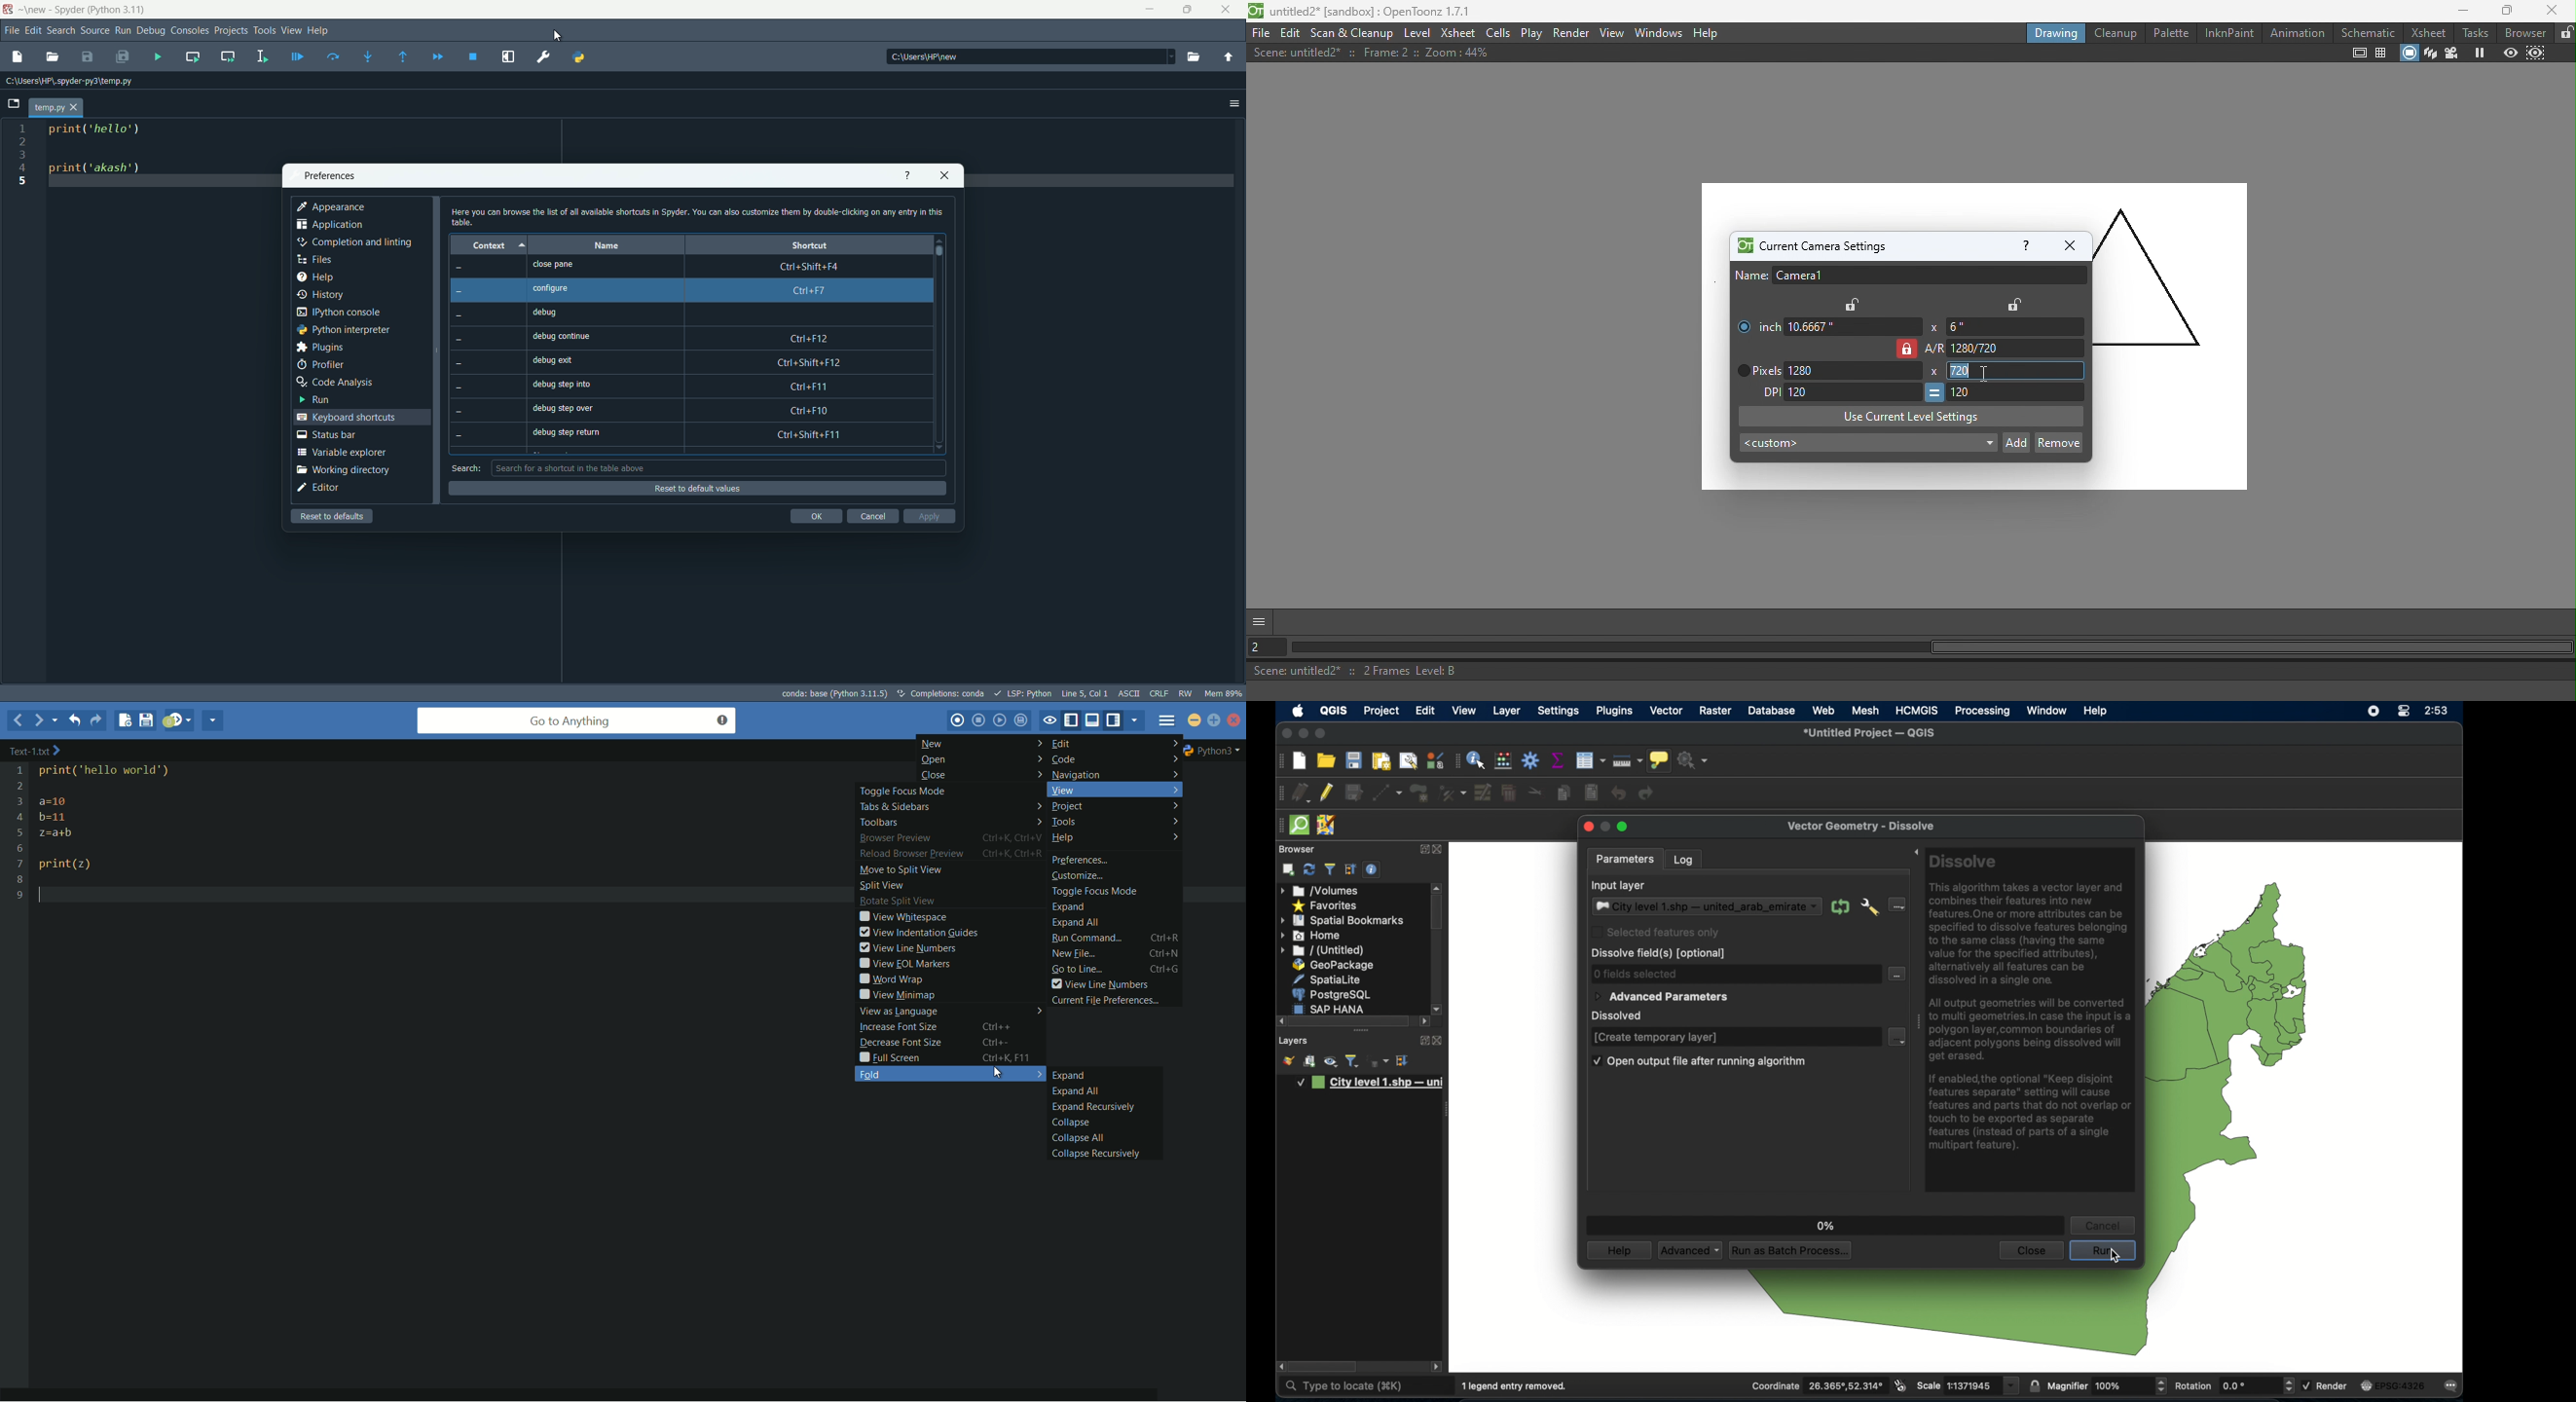  Describe the element at coordinates (545, 57) in the screenshot. I see `preferences` at that location.